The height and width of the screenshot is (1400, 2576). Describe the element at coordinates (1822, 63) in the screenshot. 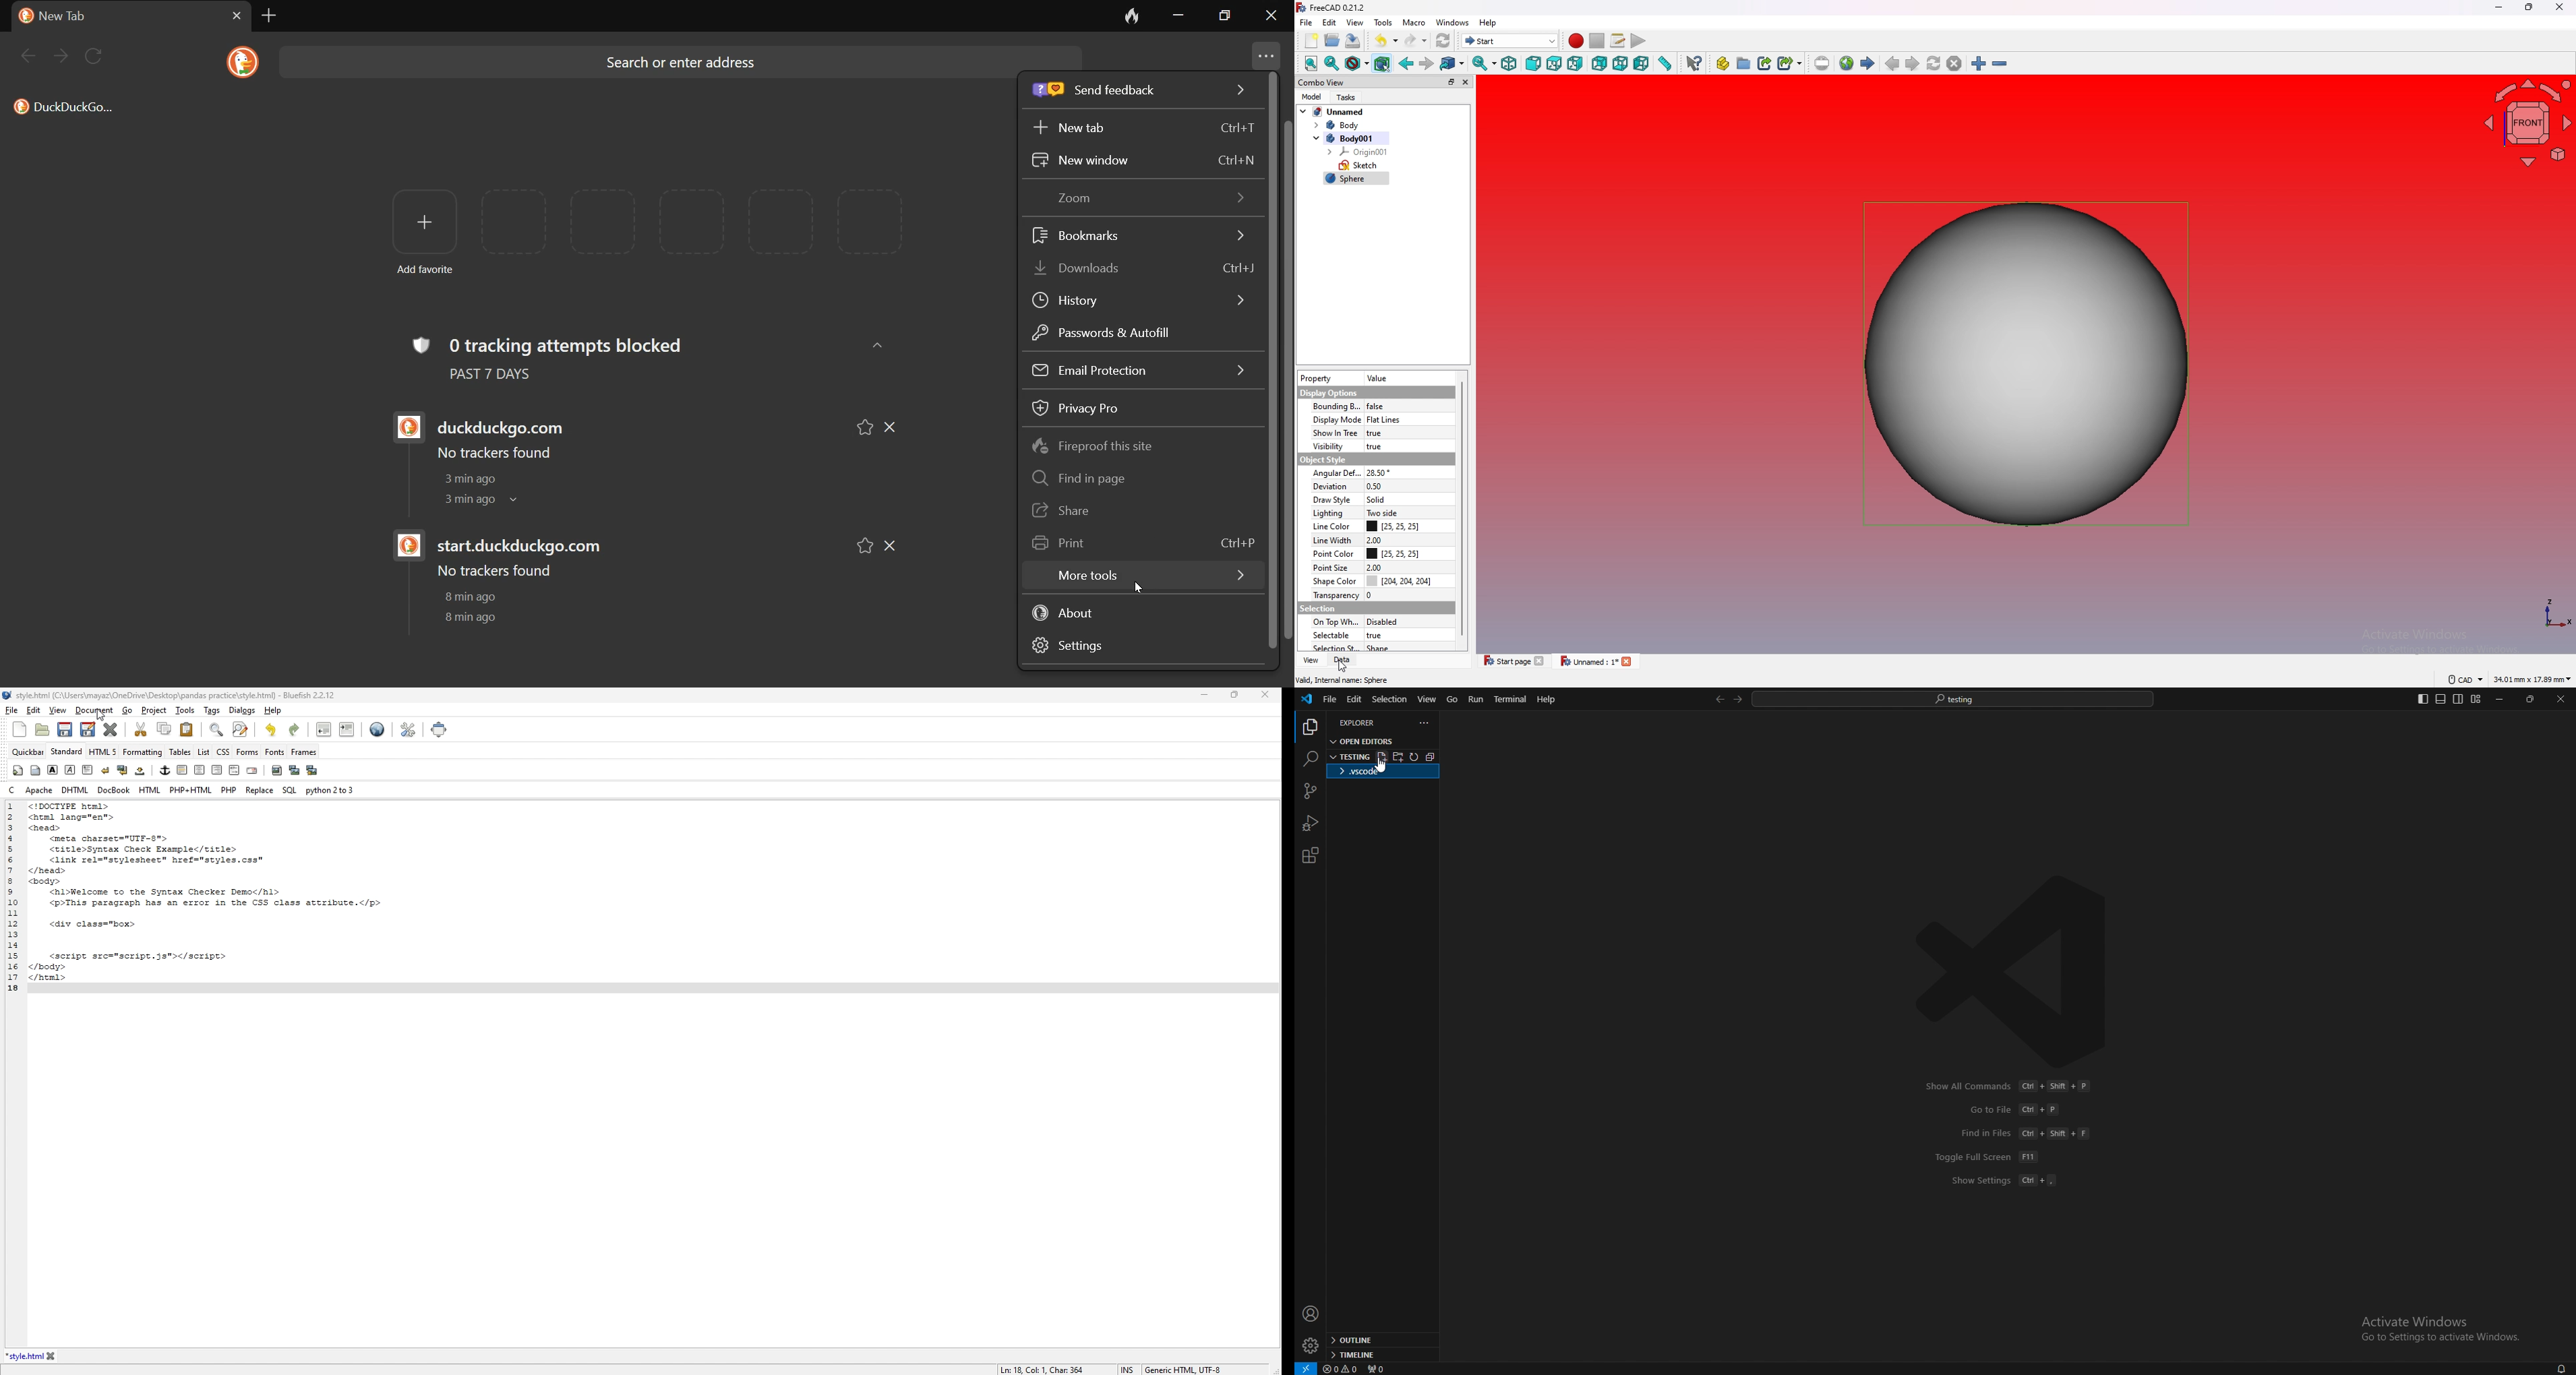

I see `set url` at that location.